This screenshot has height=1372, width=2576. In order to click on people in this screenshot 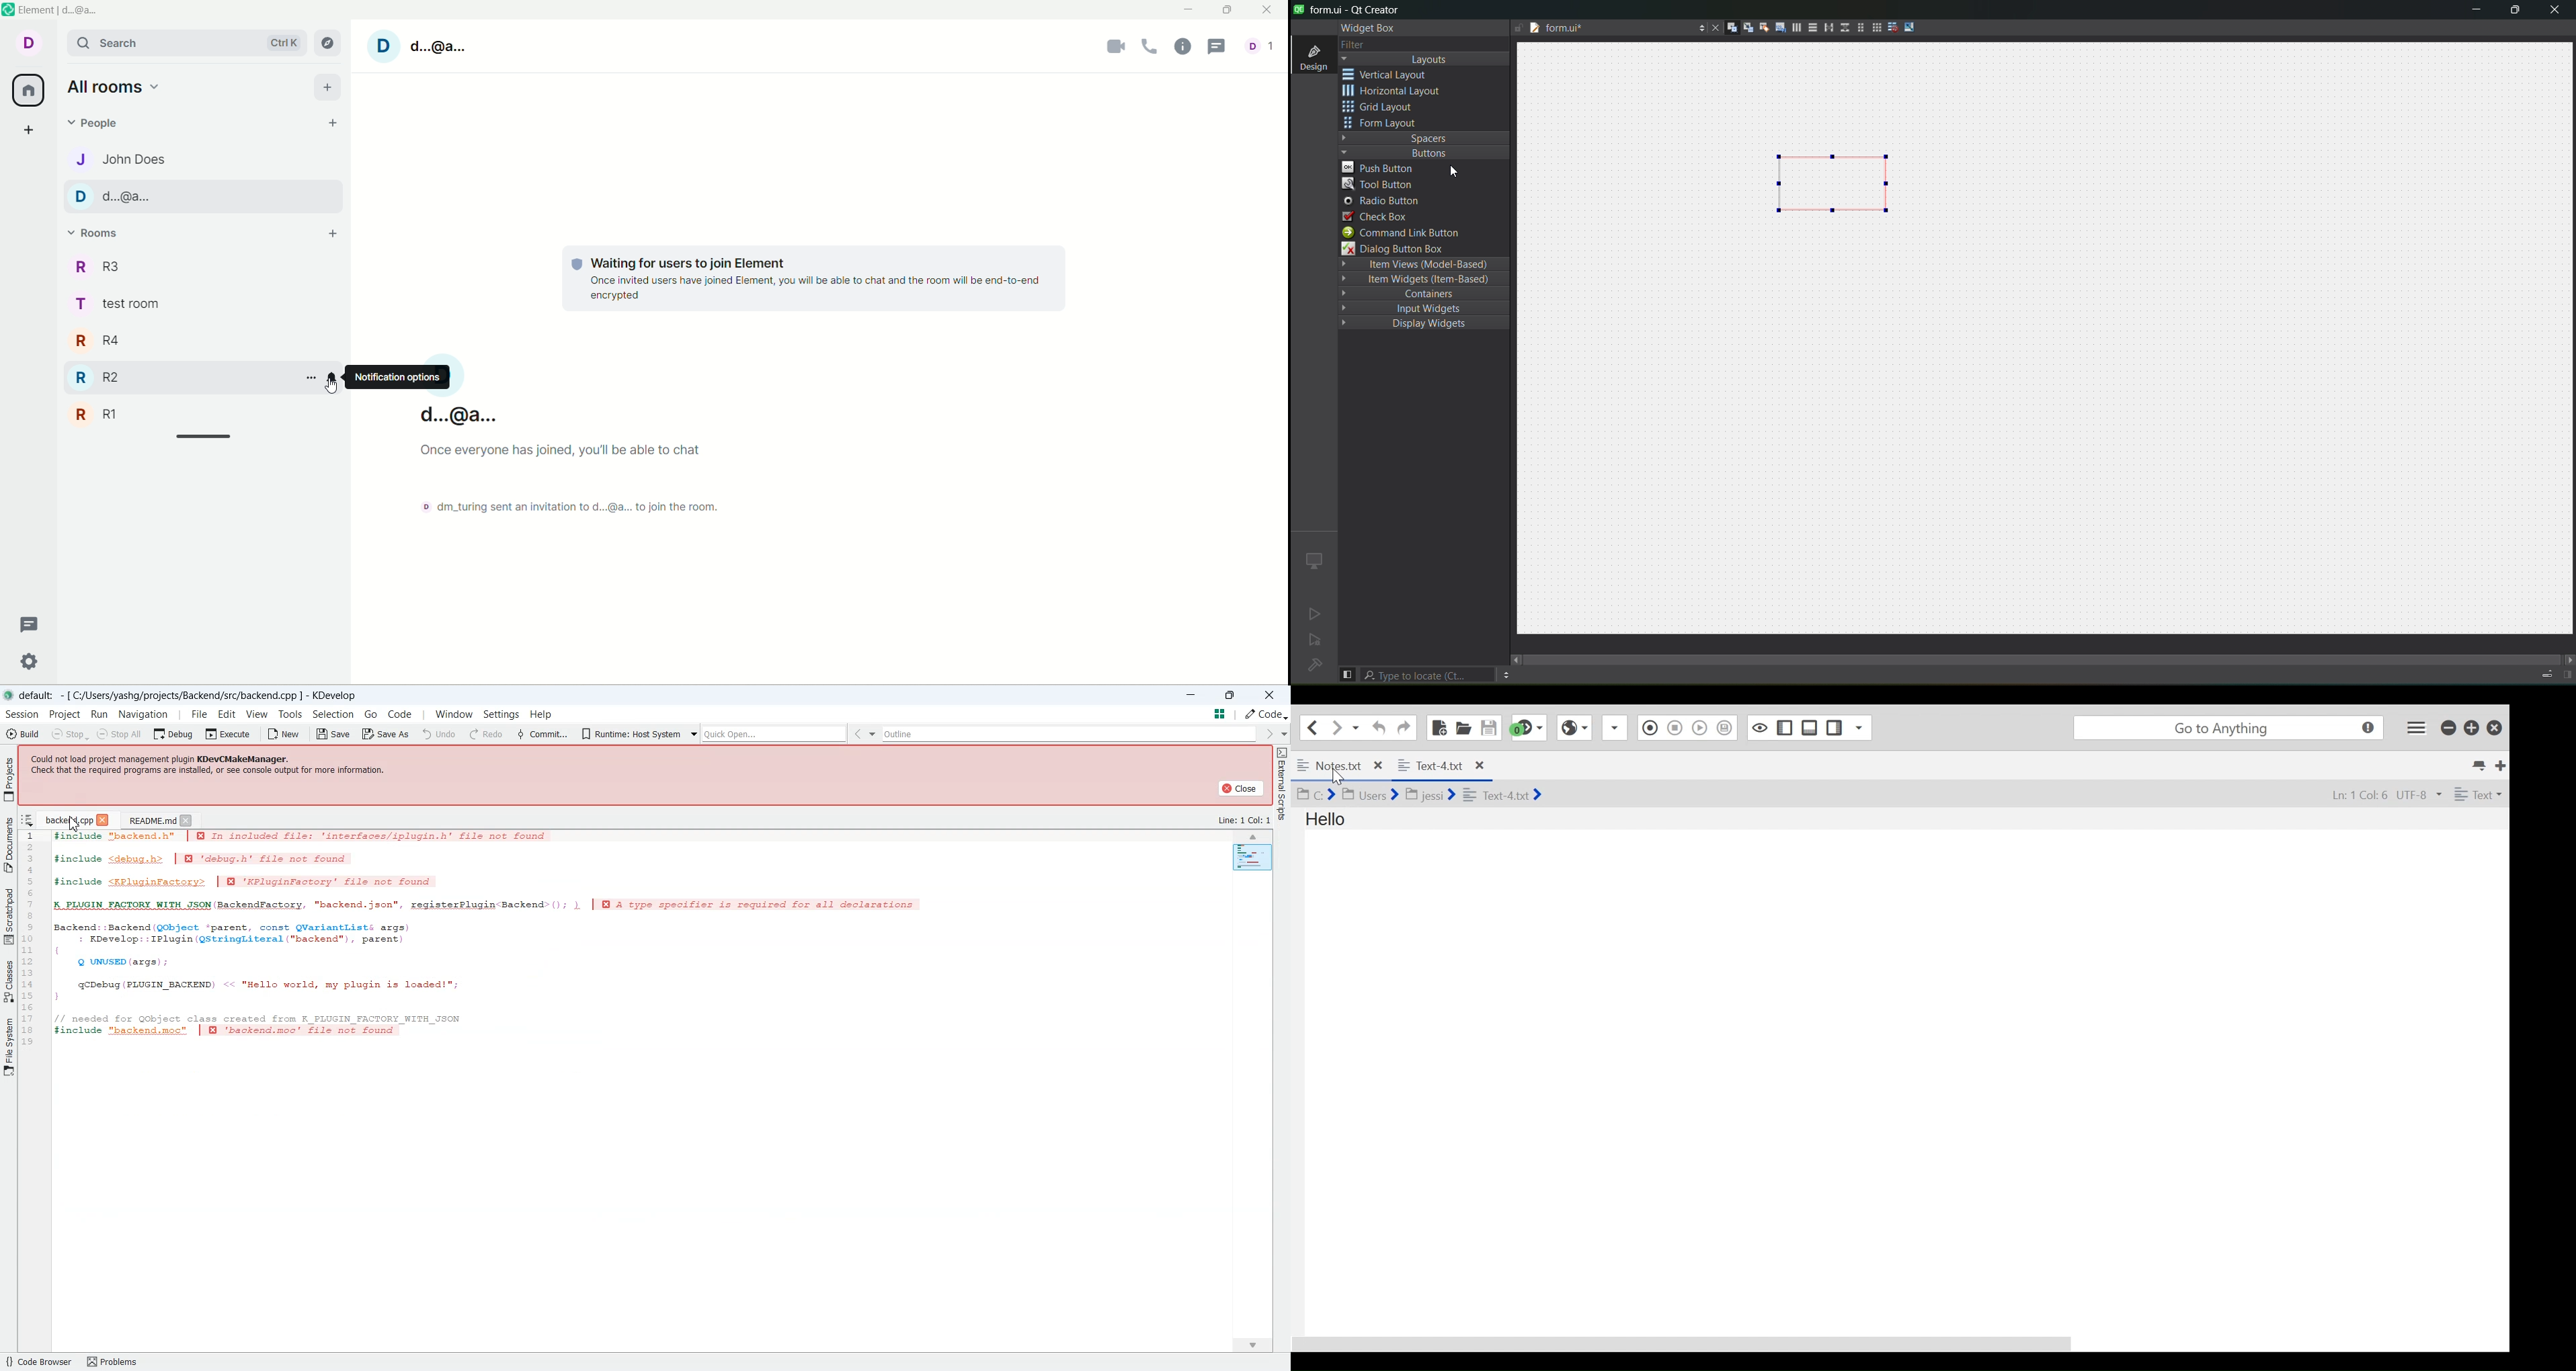, I will do `click(98, 121)`.